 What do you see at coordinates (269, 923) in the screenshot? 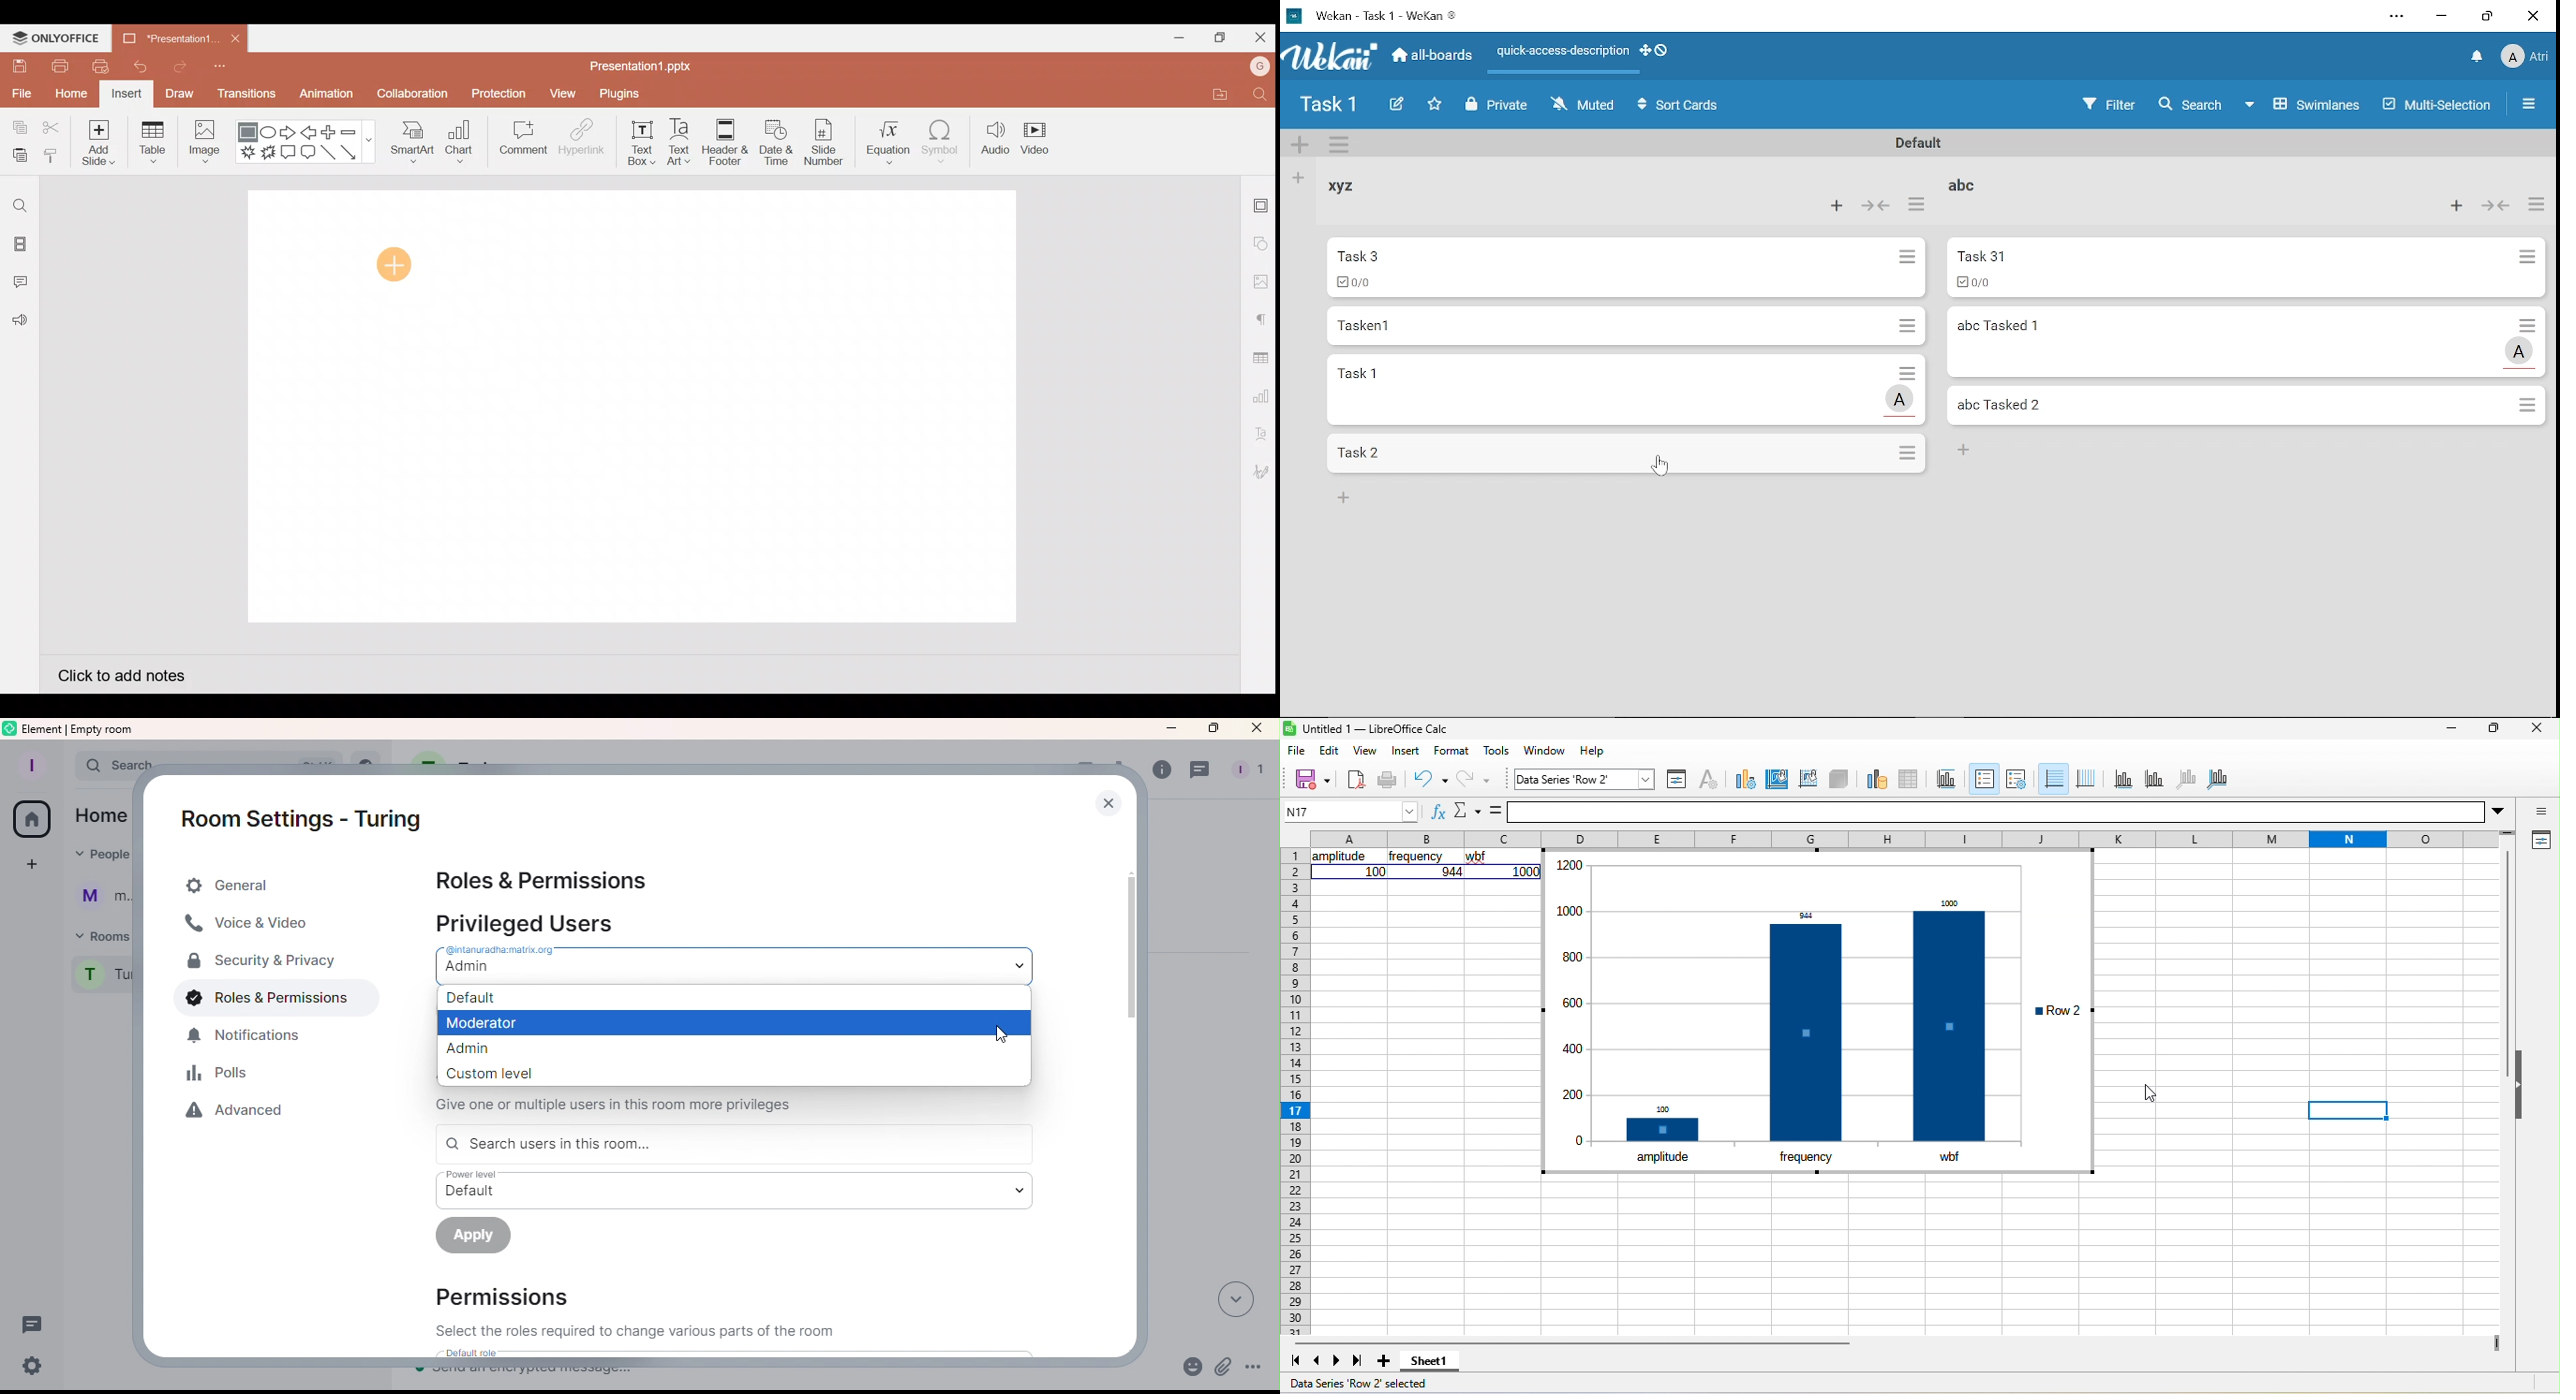
I see `Voice & Video` at bounding box center [269, 923].